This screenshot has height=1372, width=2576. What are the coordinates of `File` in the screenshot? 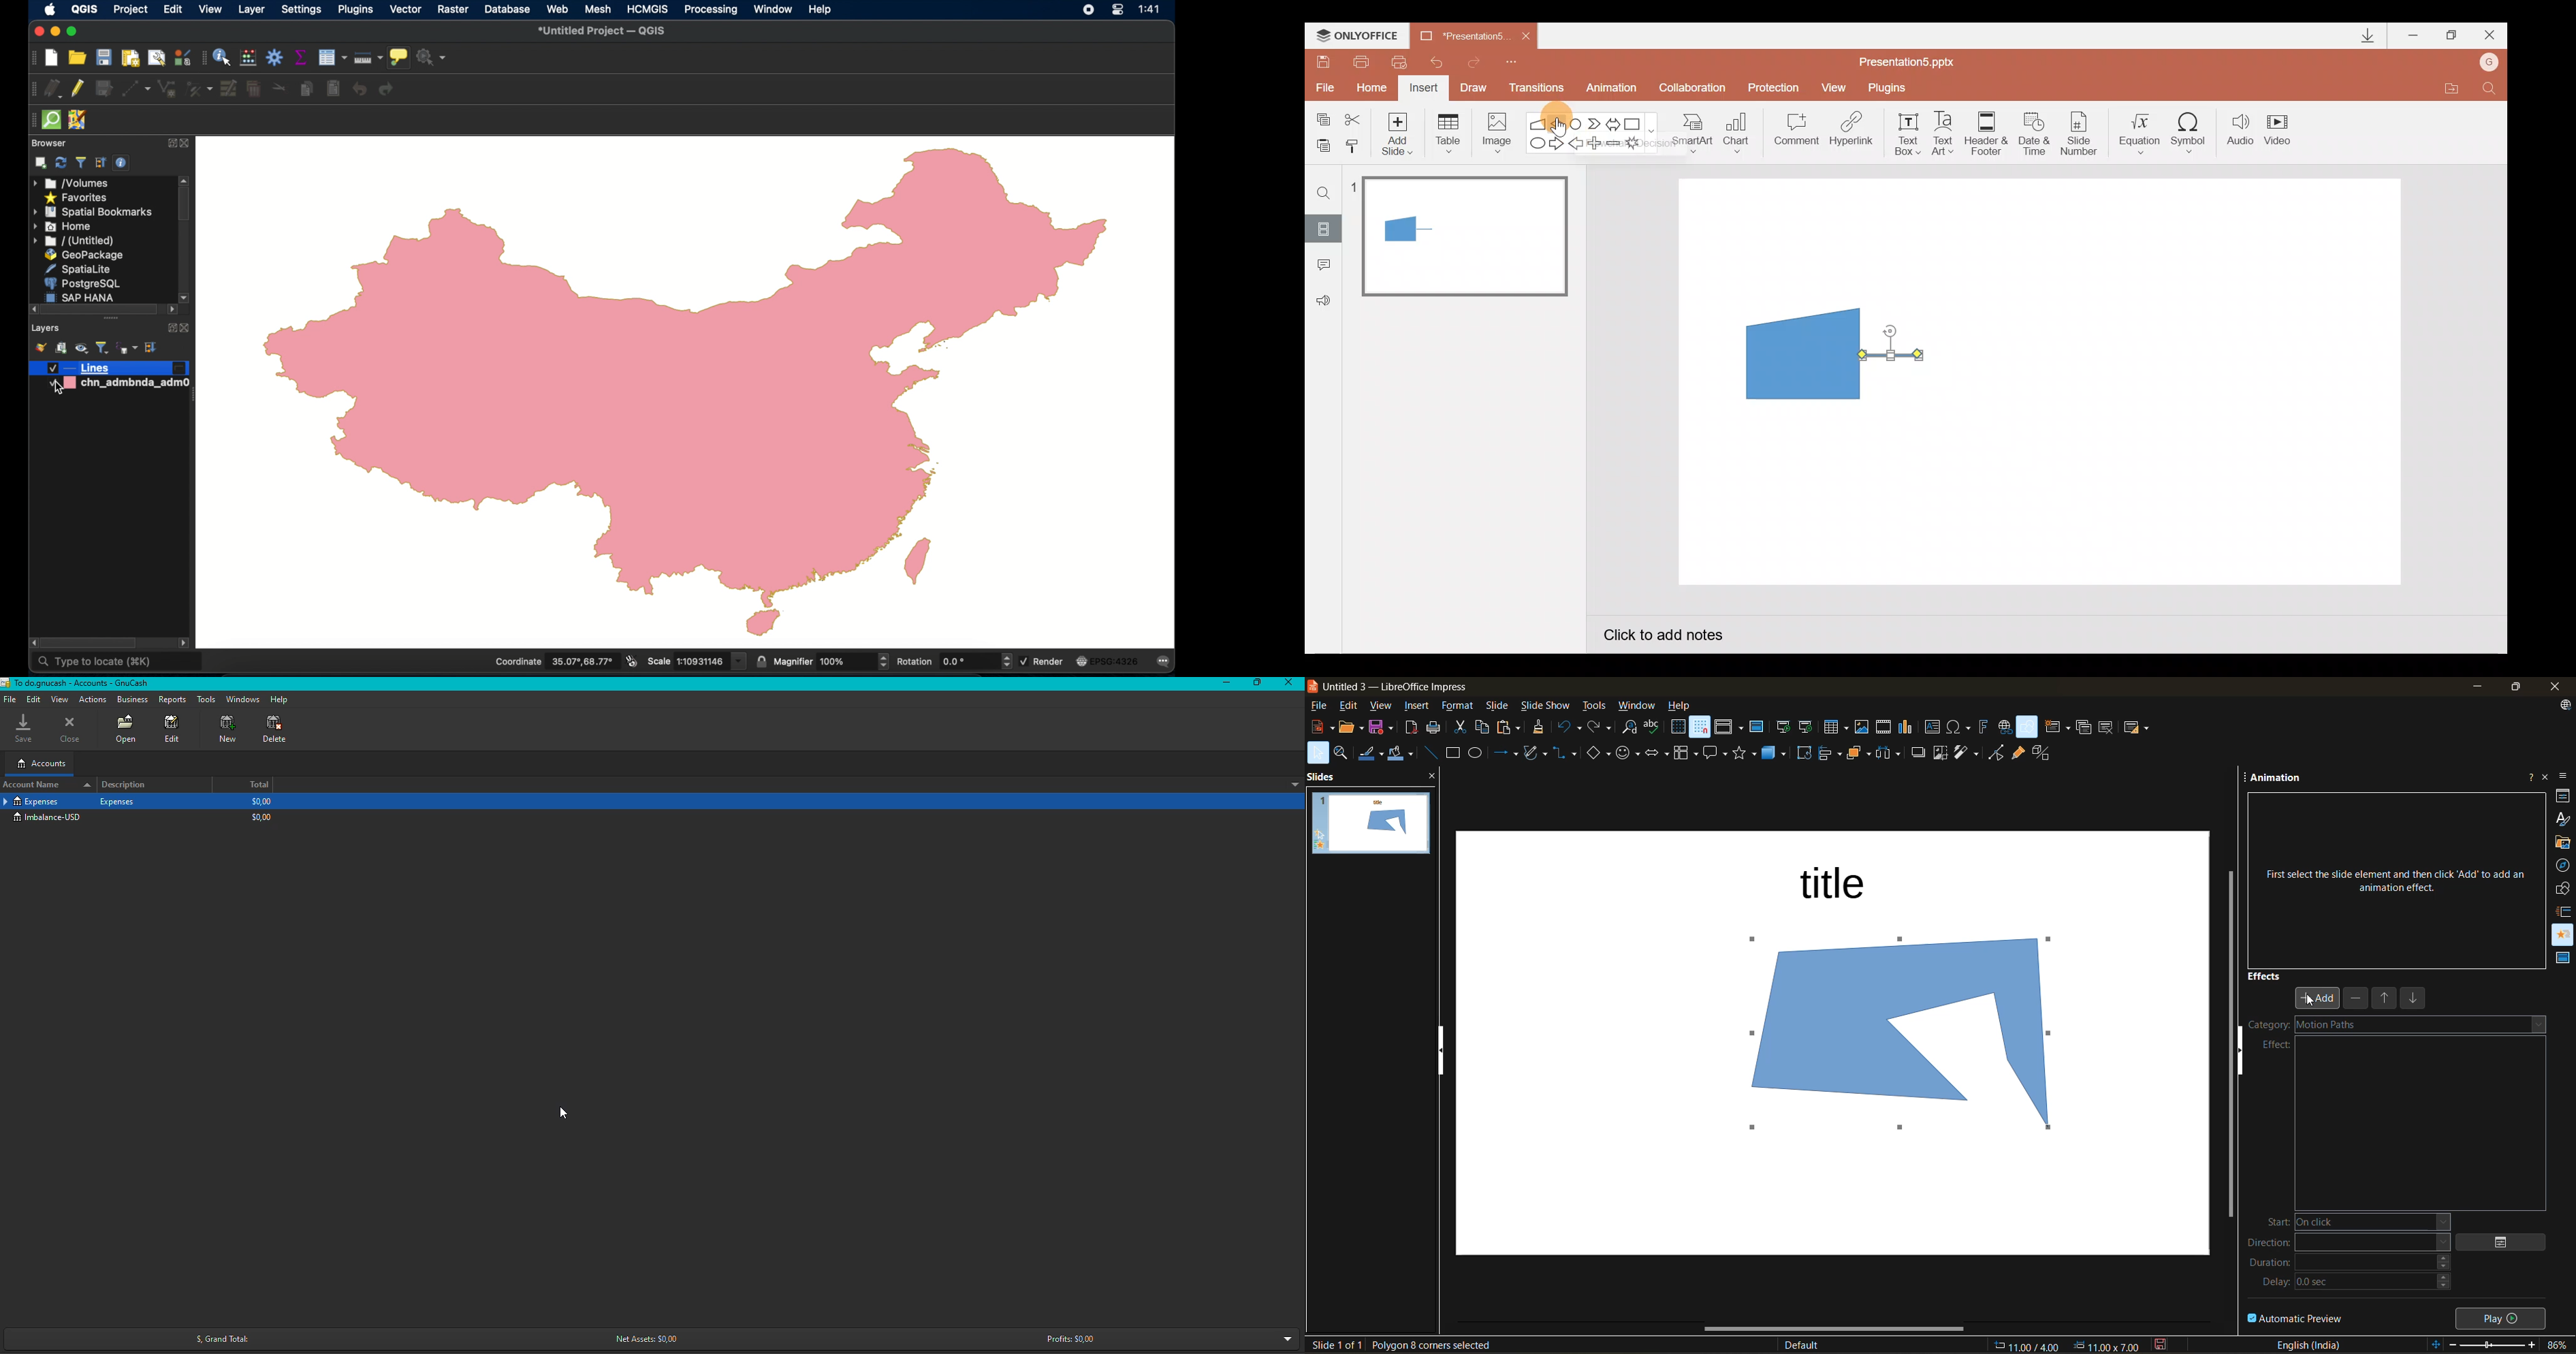 It's located at (1322, 85).